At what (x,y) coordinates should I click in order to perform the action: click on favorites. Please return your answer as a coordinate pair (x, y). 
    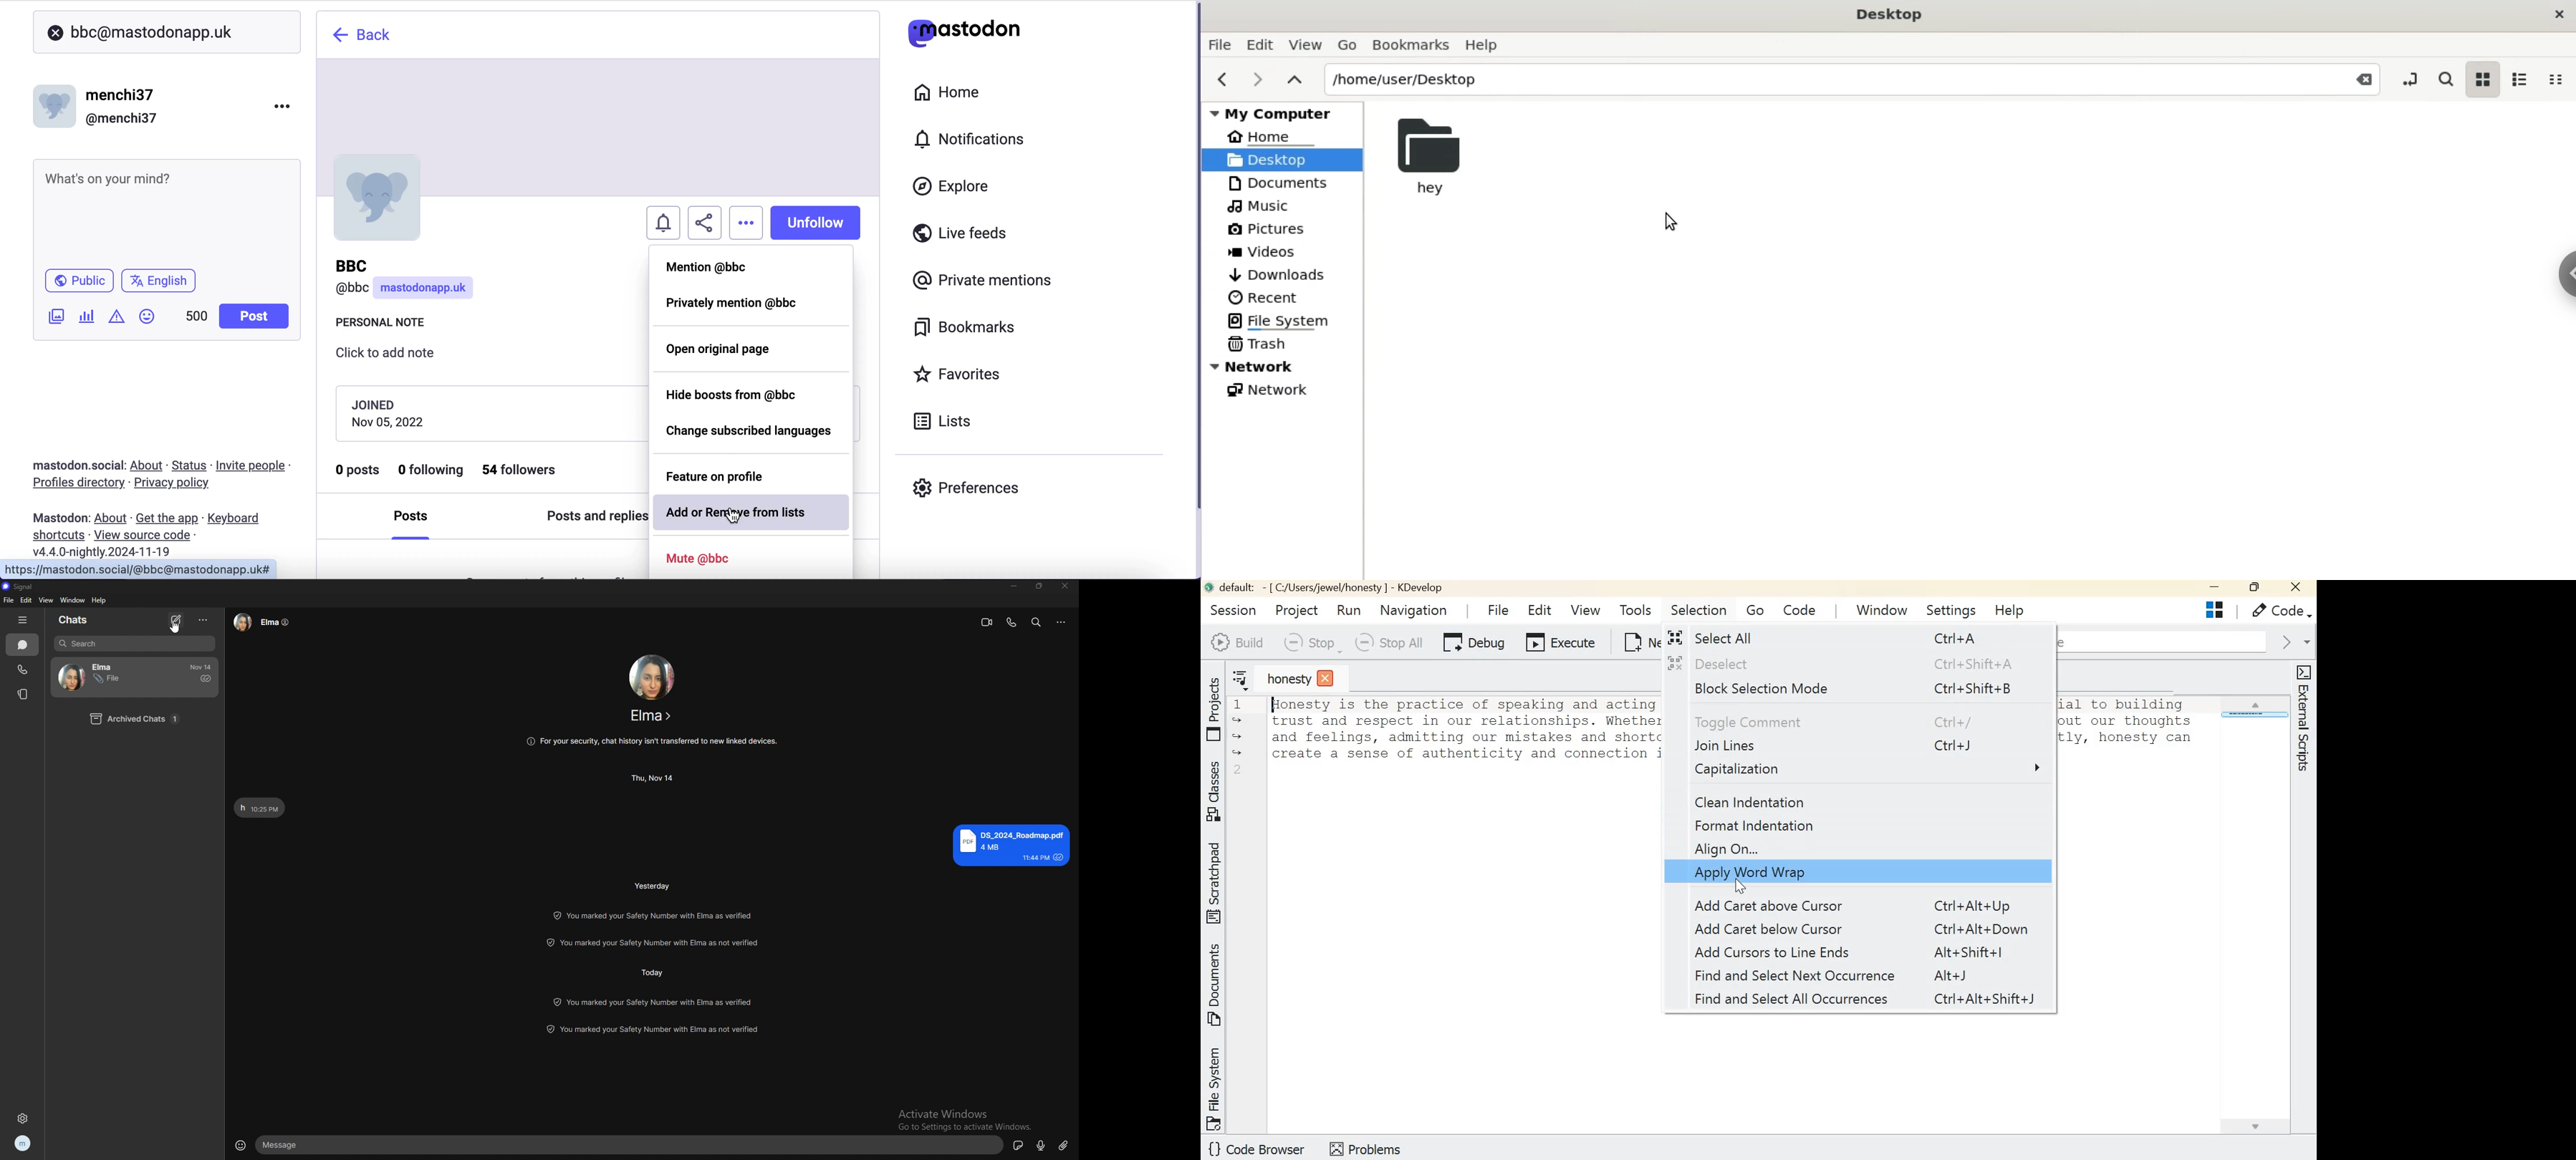
    Looking at the image, I should click on (960, 376).